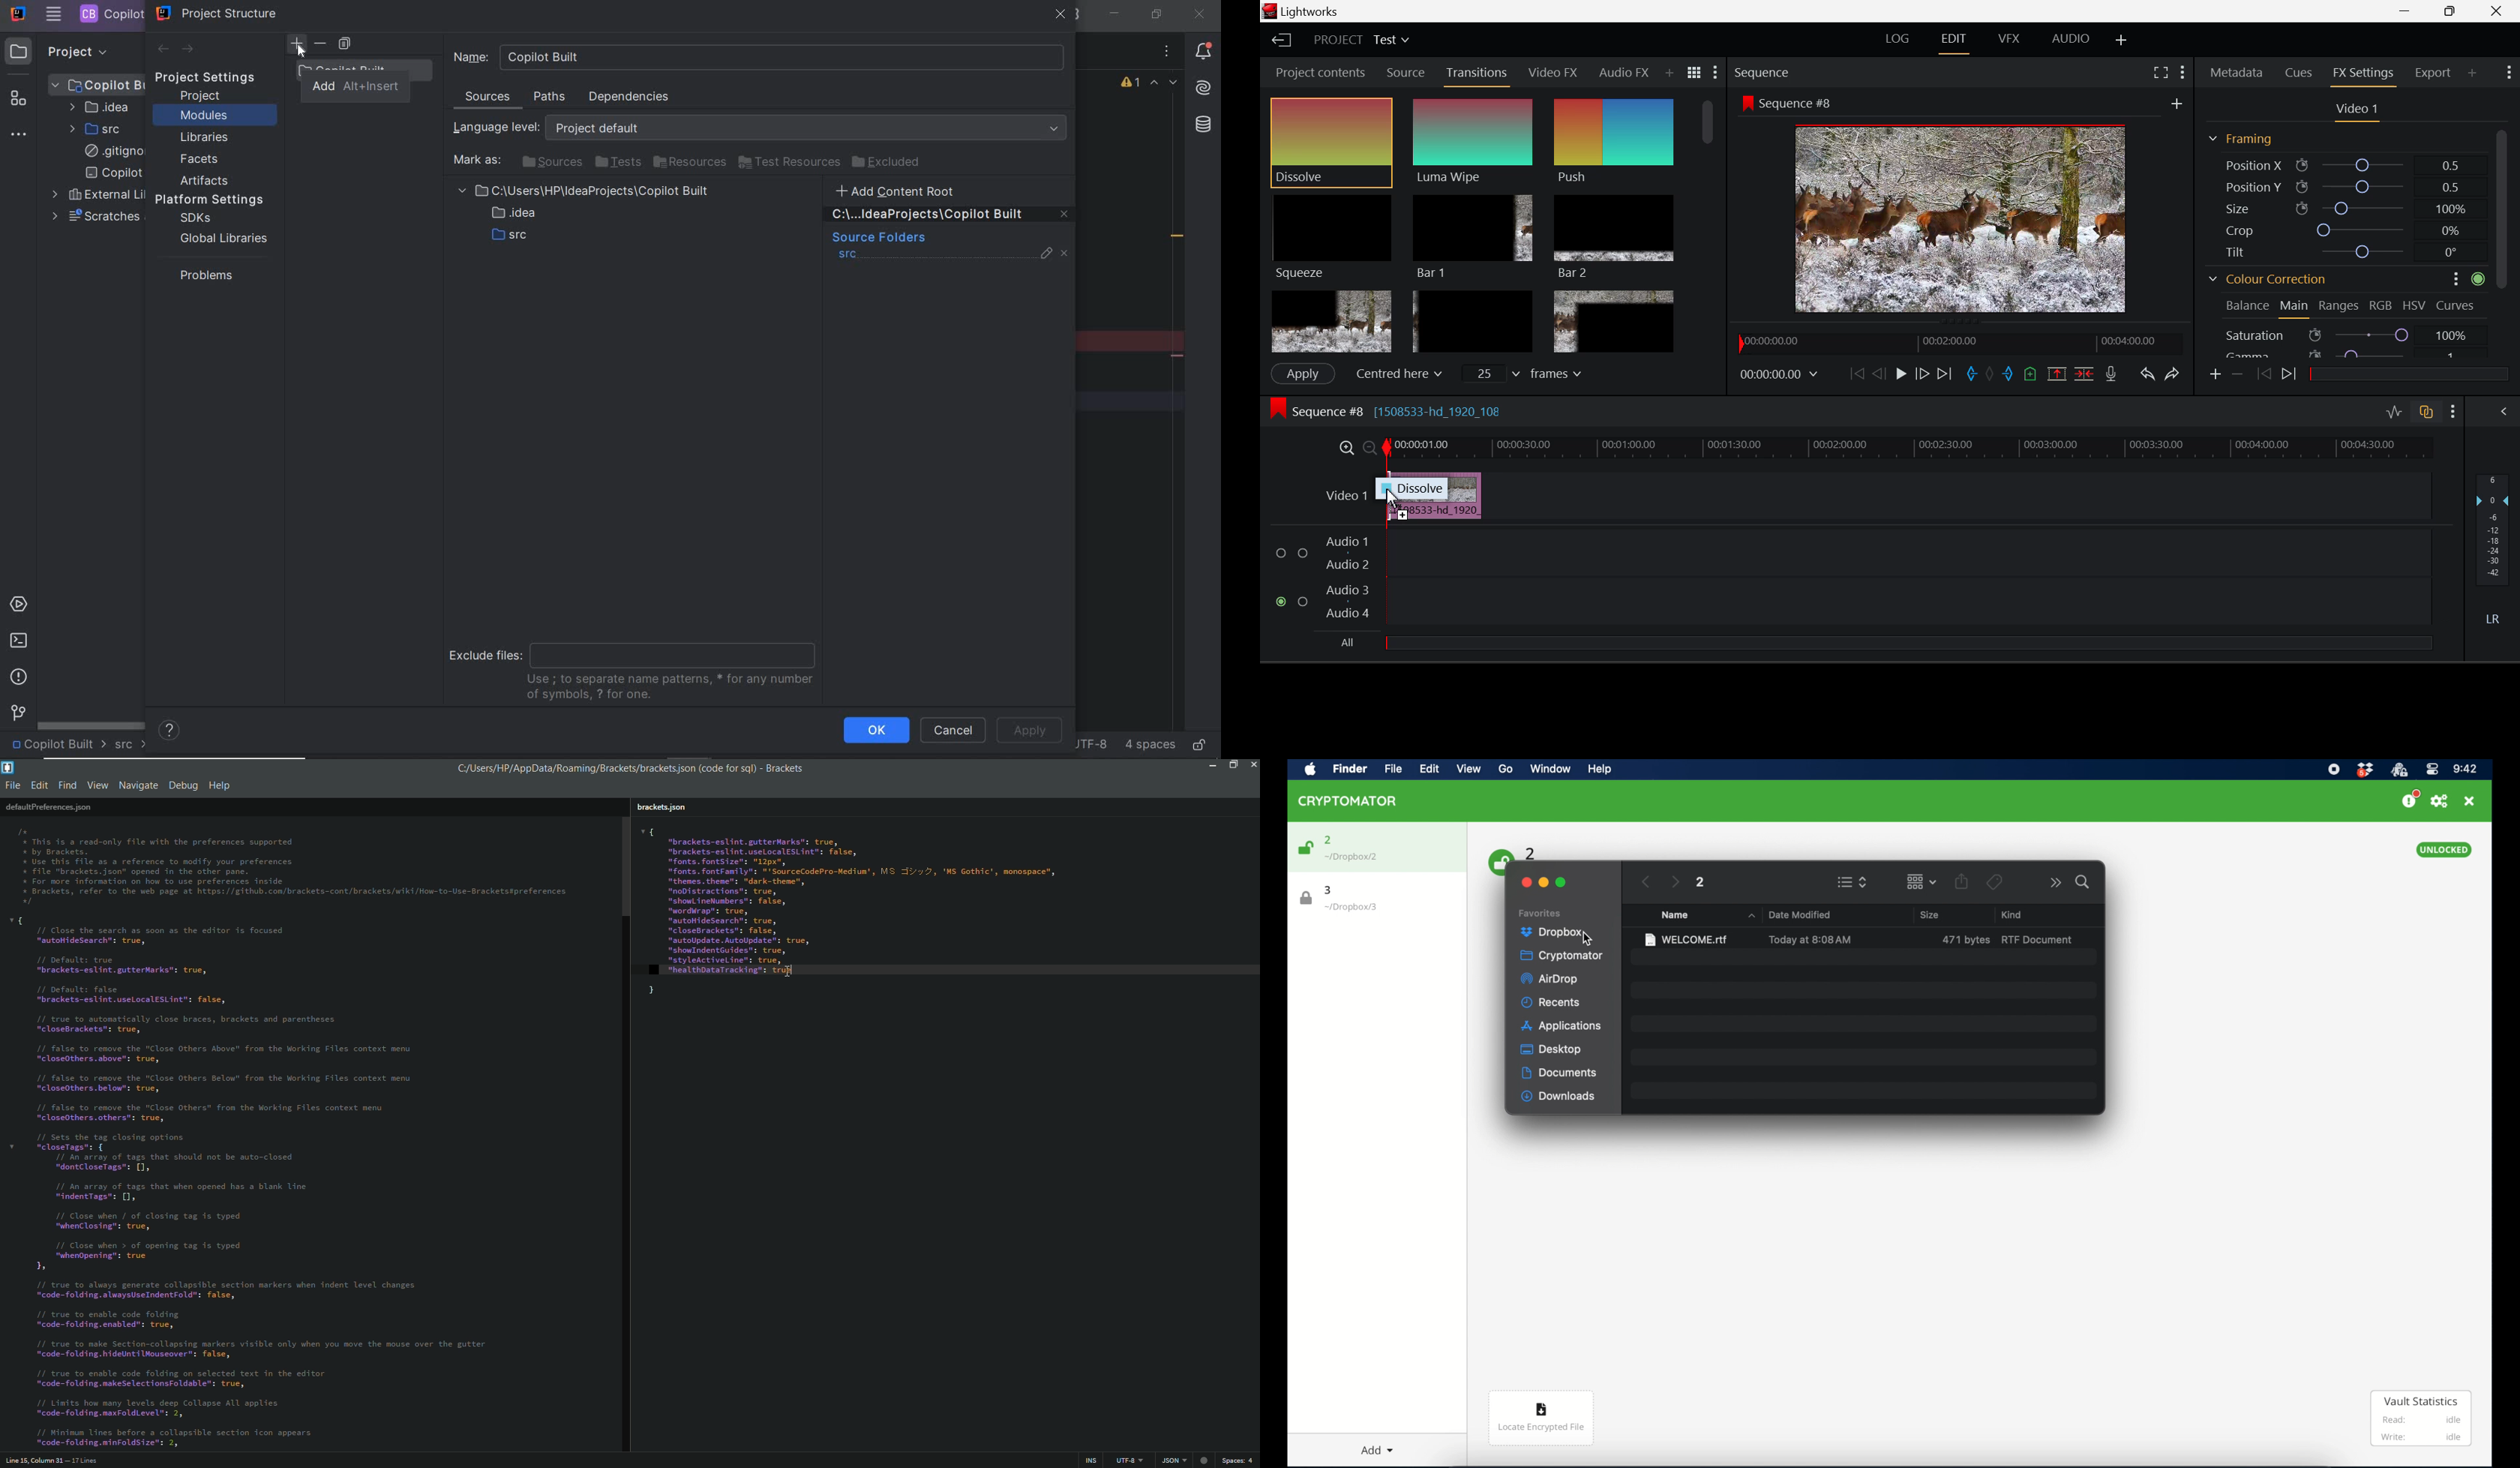 The image size is (2520, 1484). What do you see at coordinates (53, 15) in the screenshot?
I see `MAIN MENU` at bounding box center [53, 15].